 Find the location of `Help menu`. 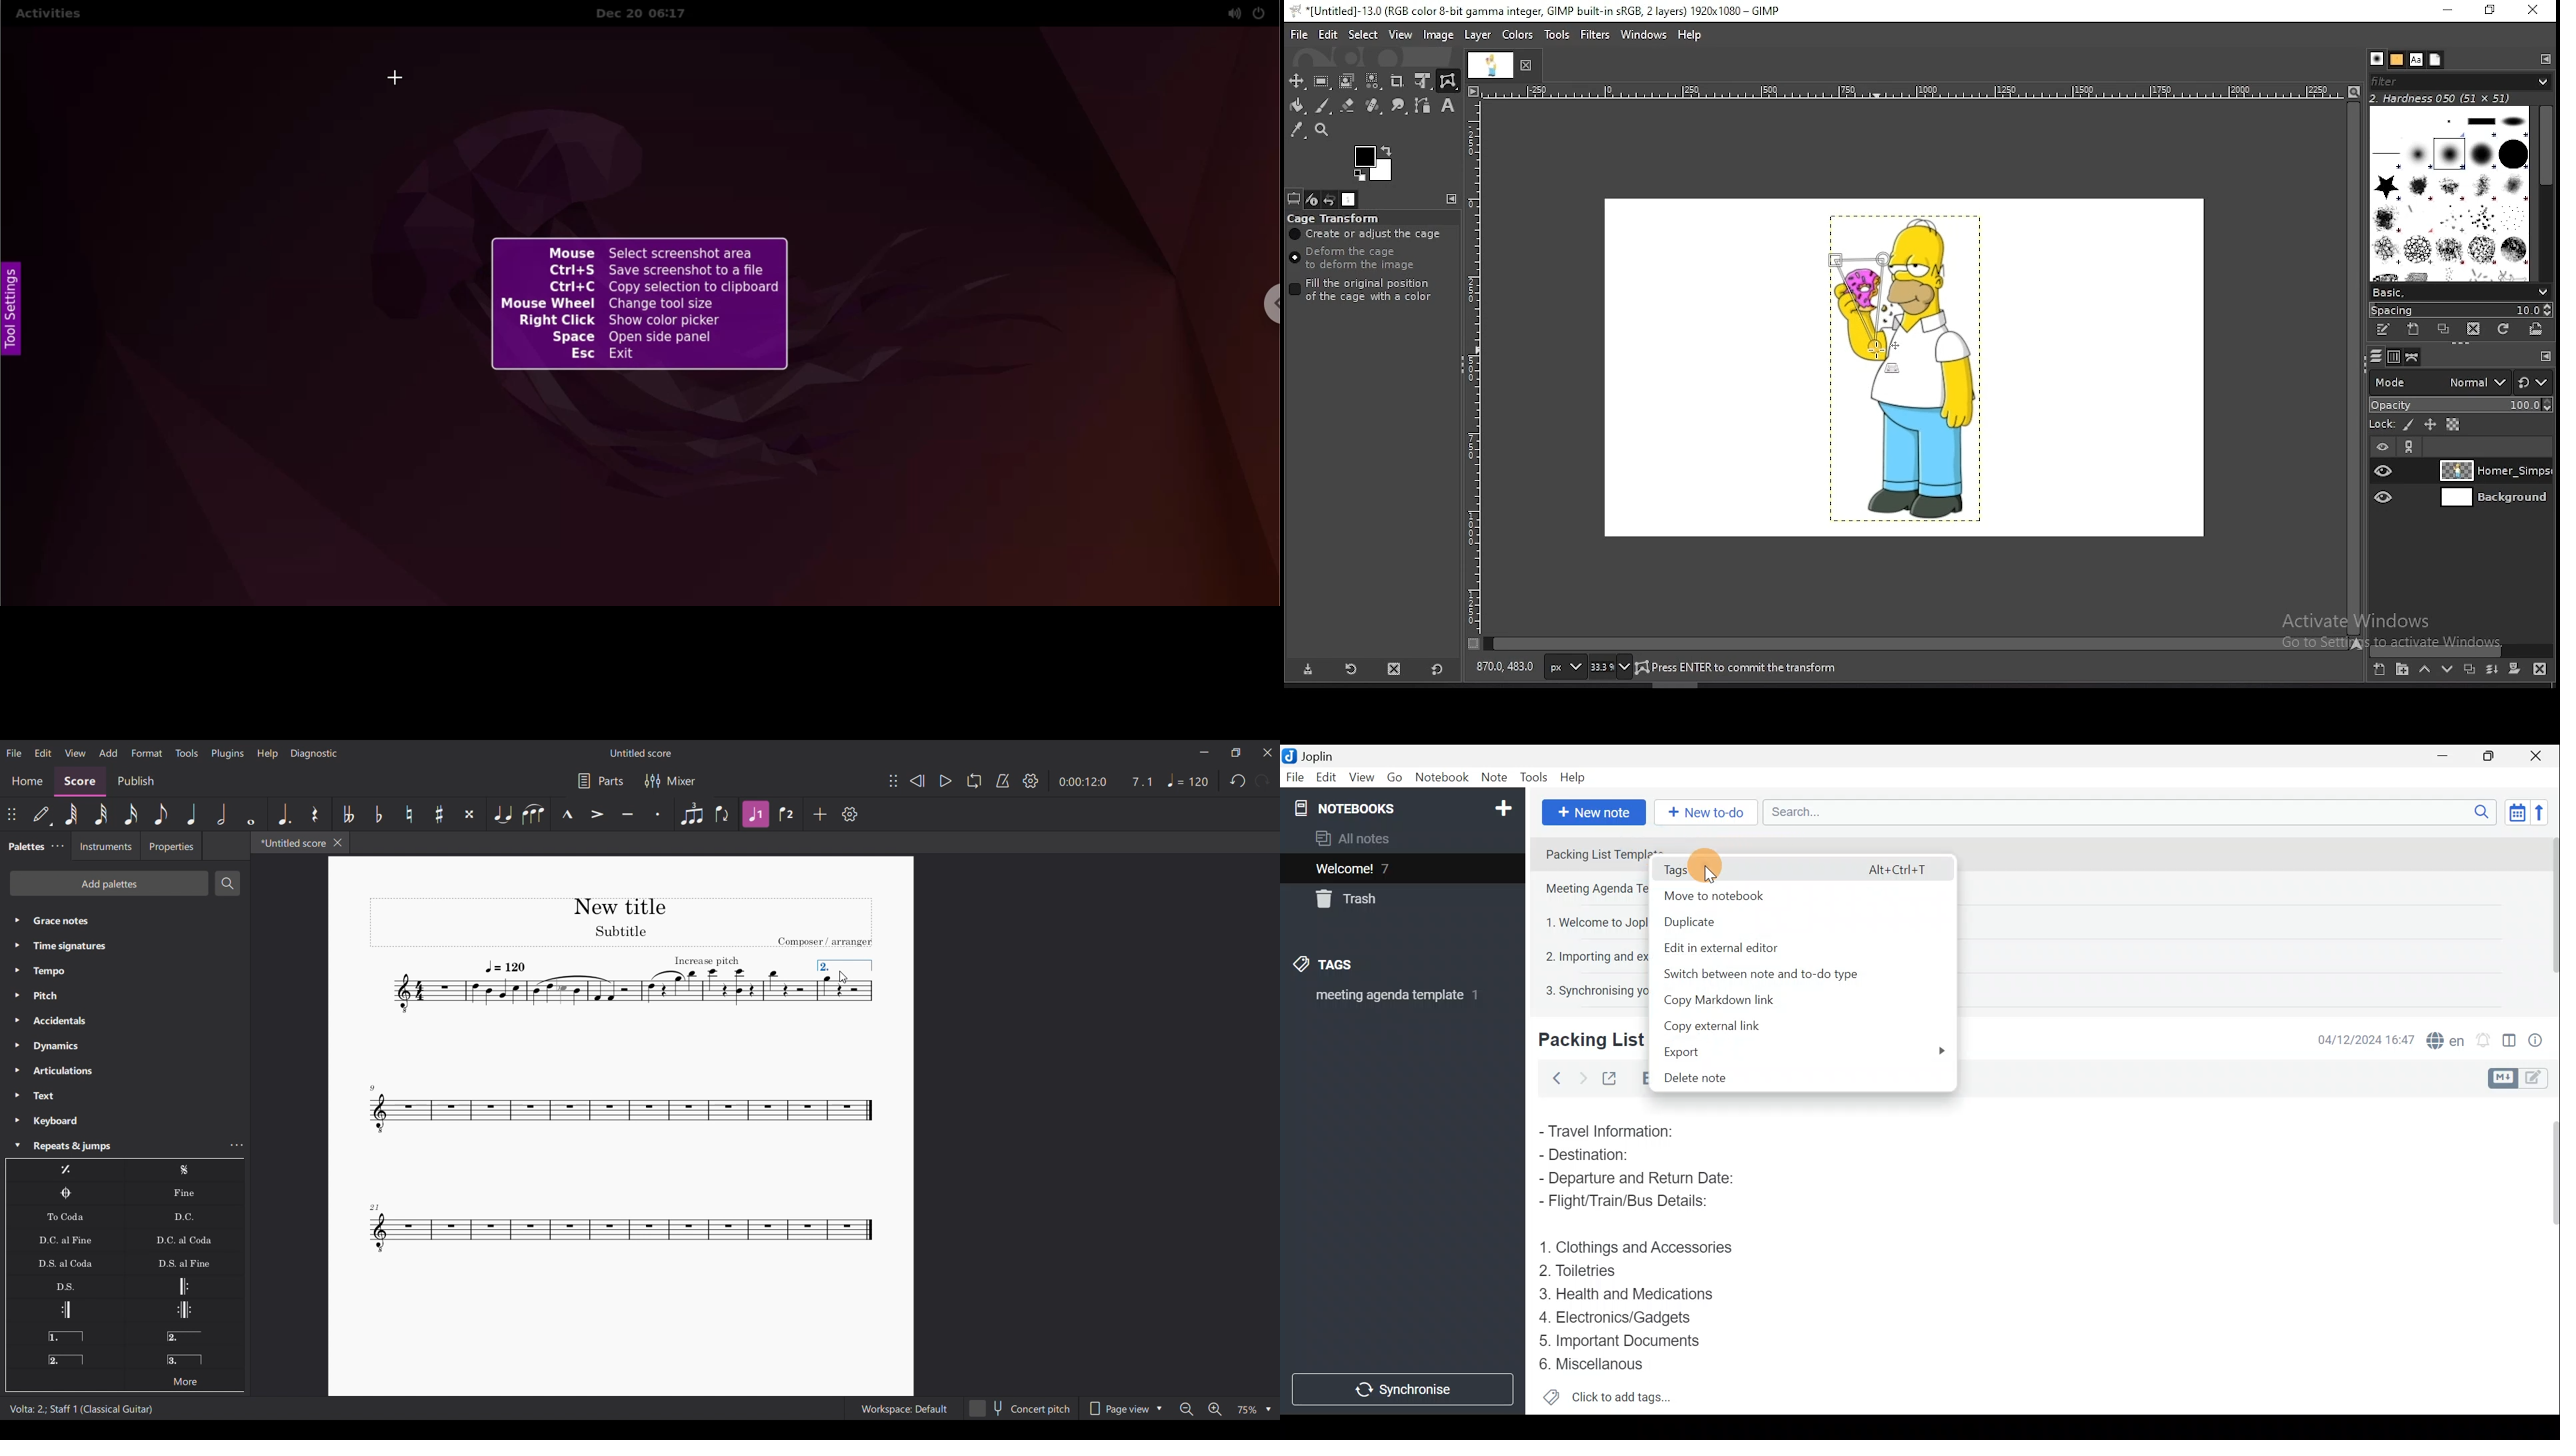

Help menu is located at coordinates (268, 754).